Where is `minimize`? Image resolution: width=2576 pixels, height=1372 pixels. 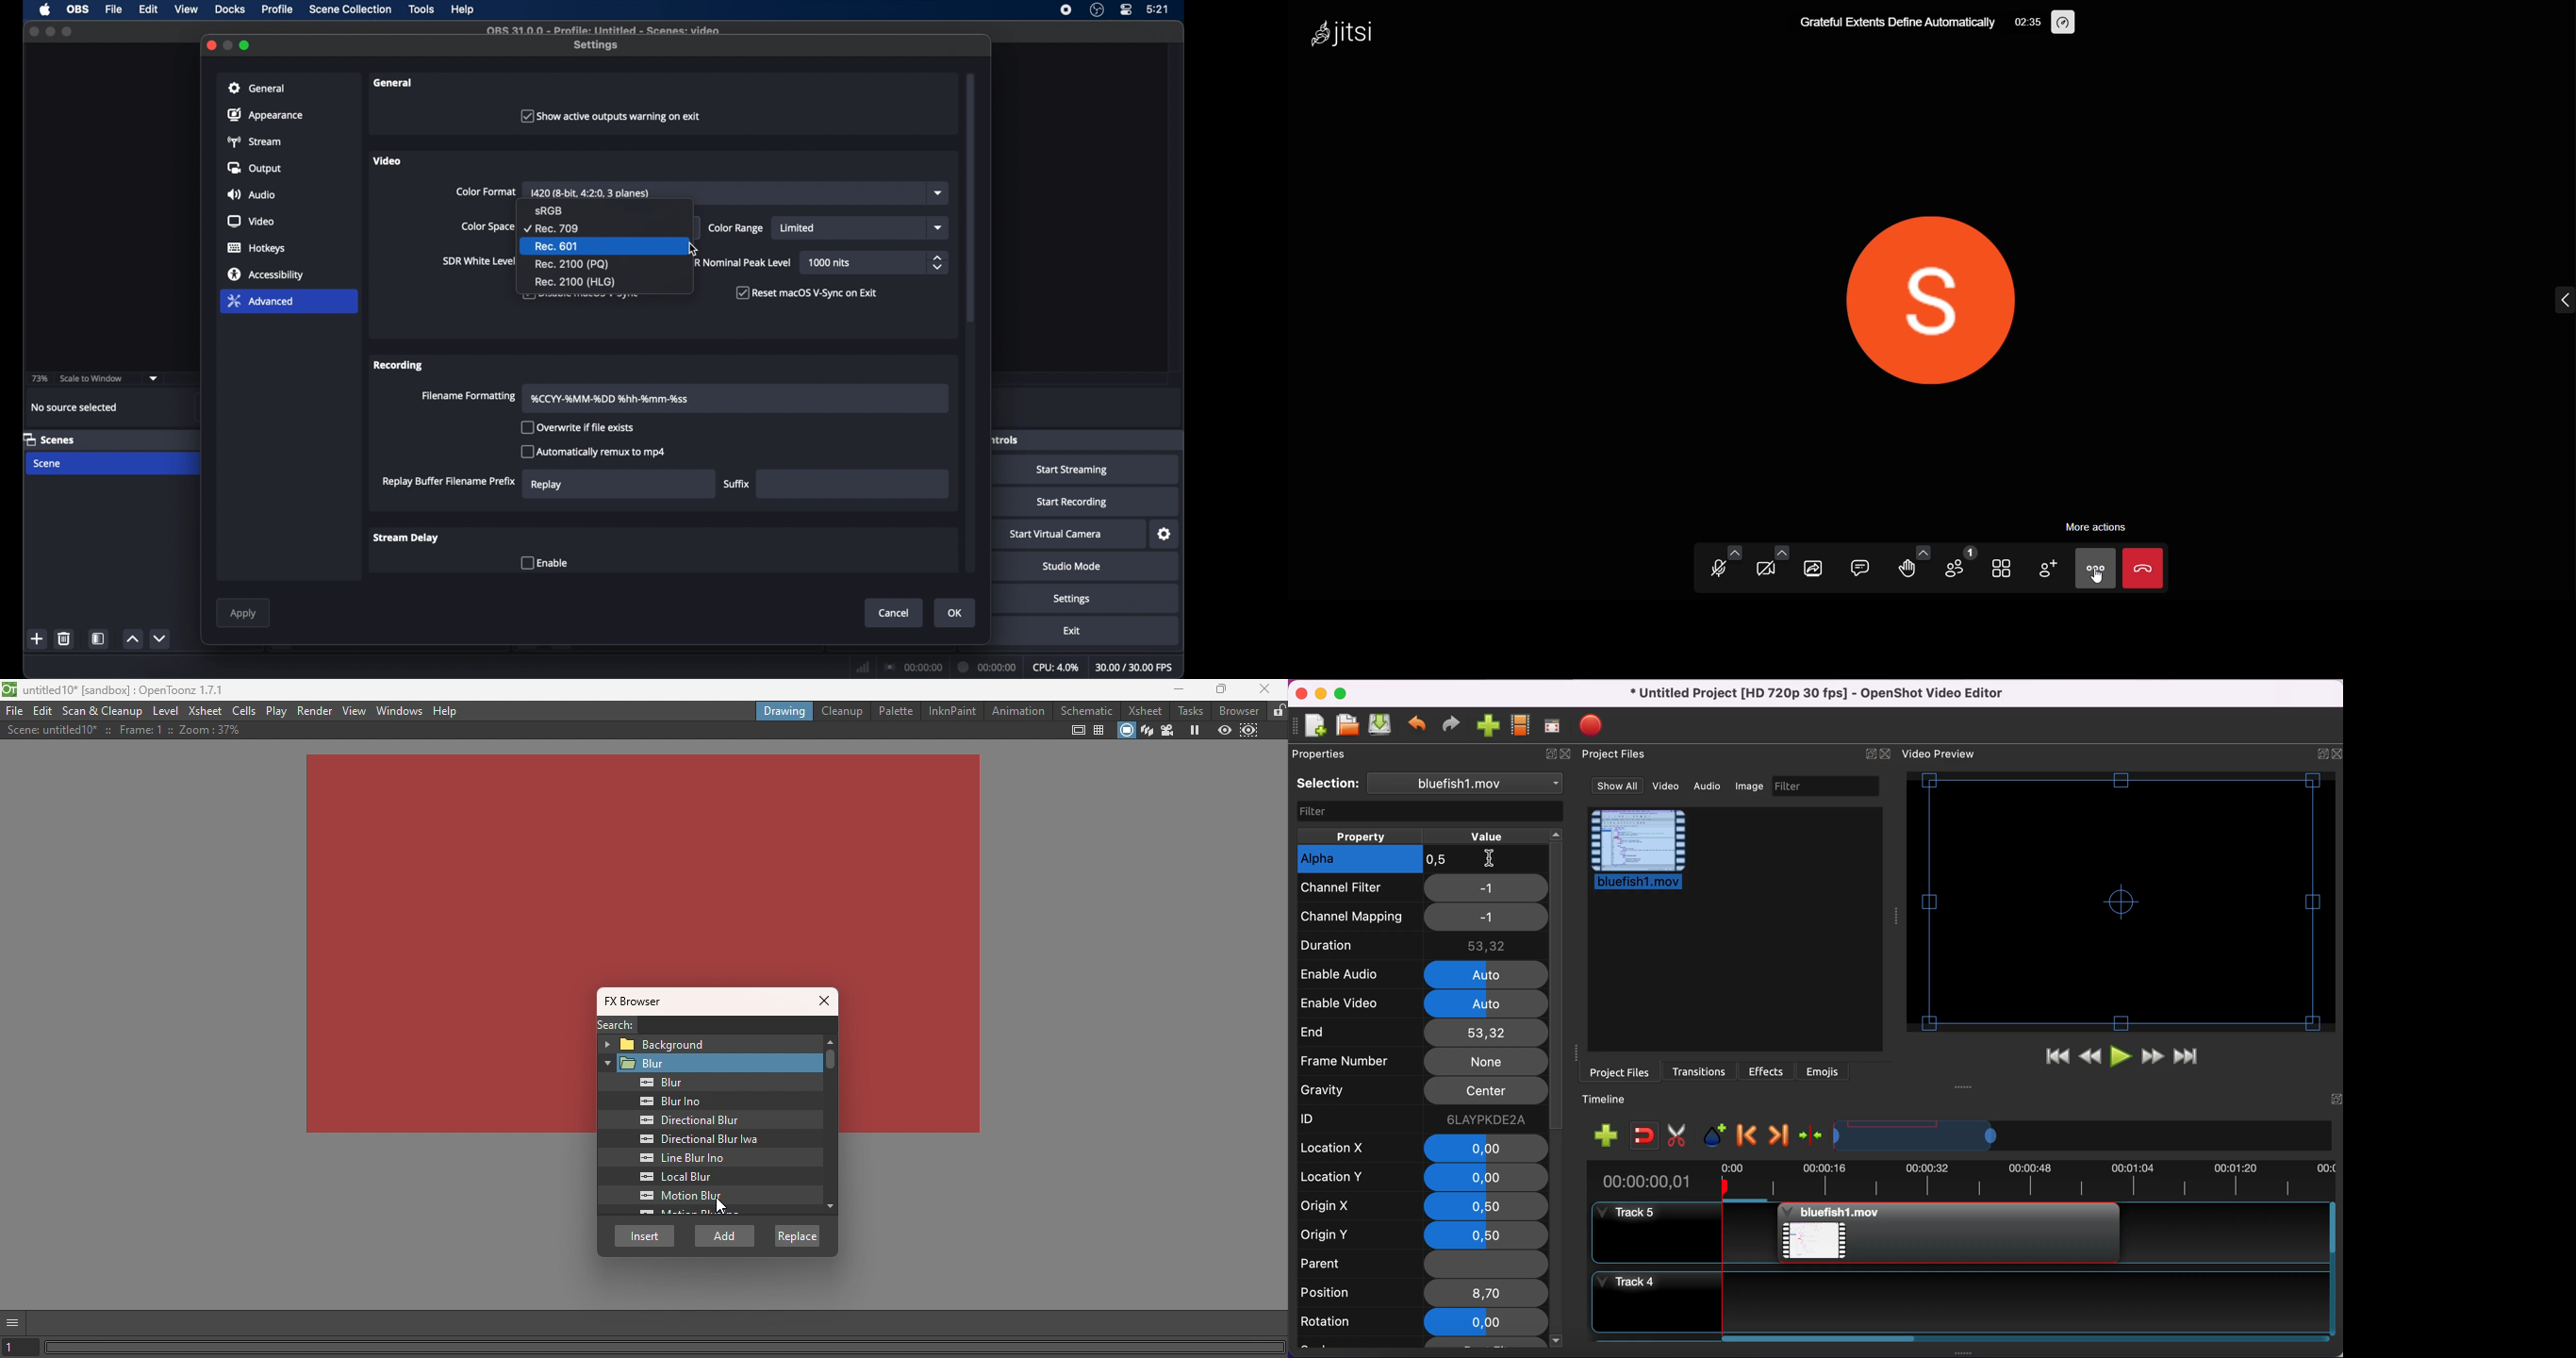 minimize is located at coordinates (229, 46).